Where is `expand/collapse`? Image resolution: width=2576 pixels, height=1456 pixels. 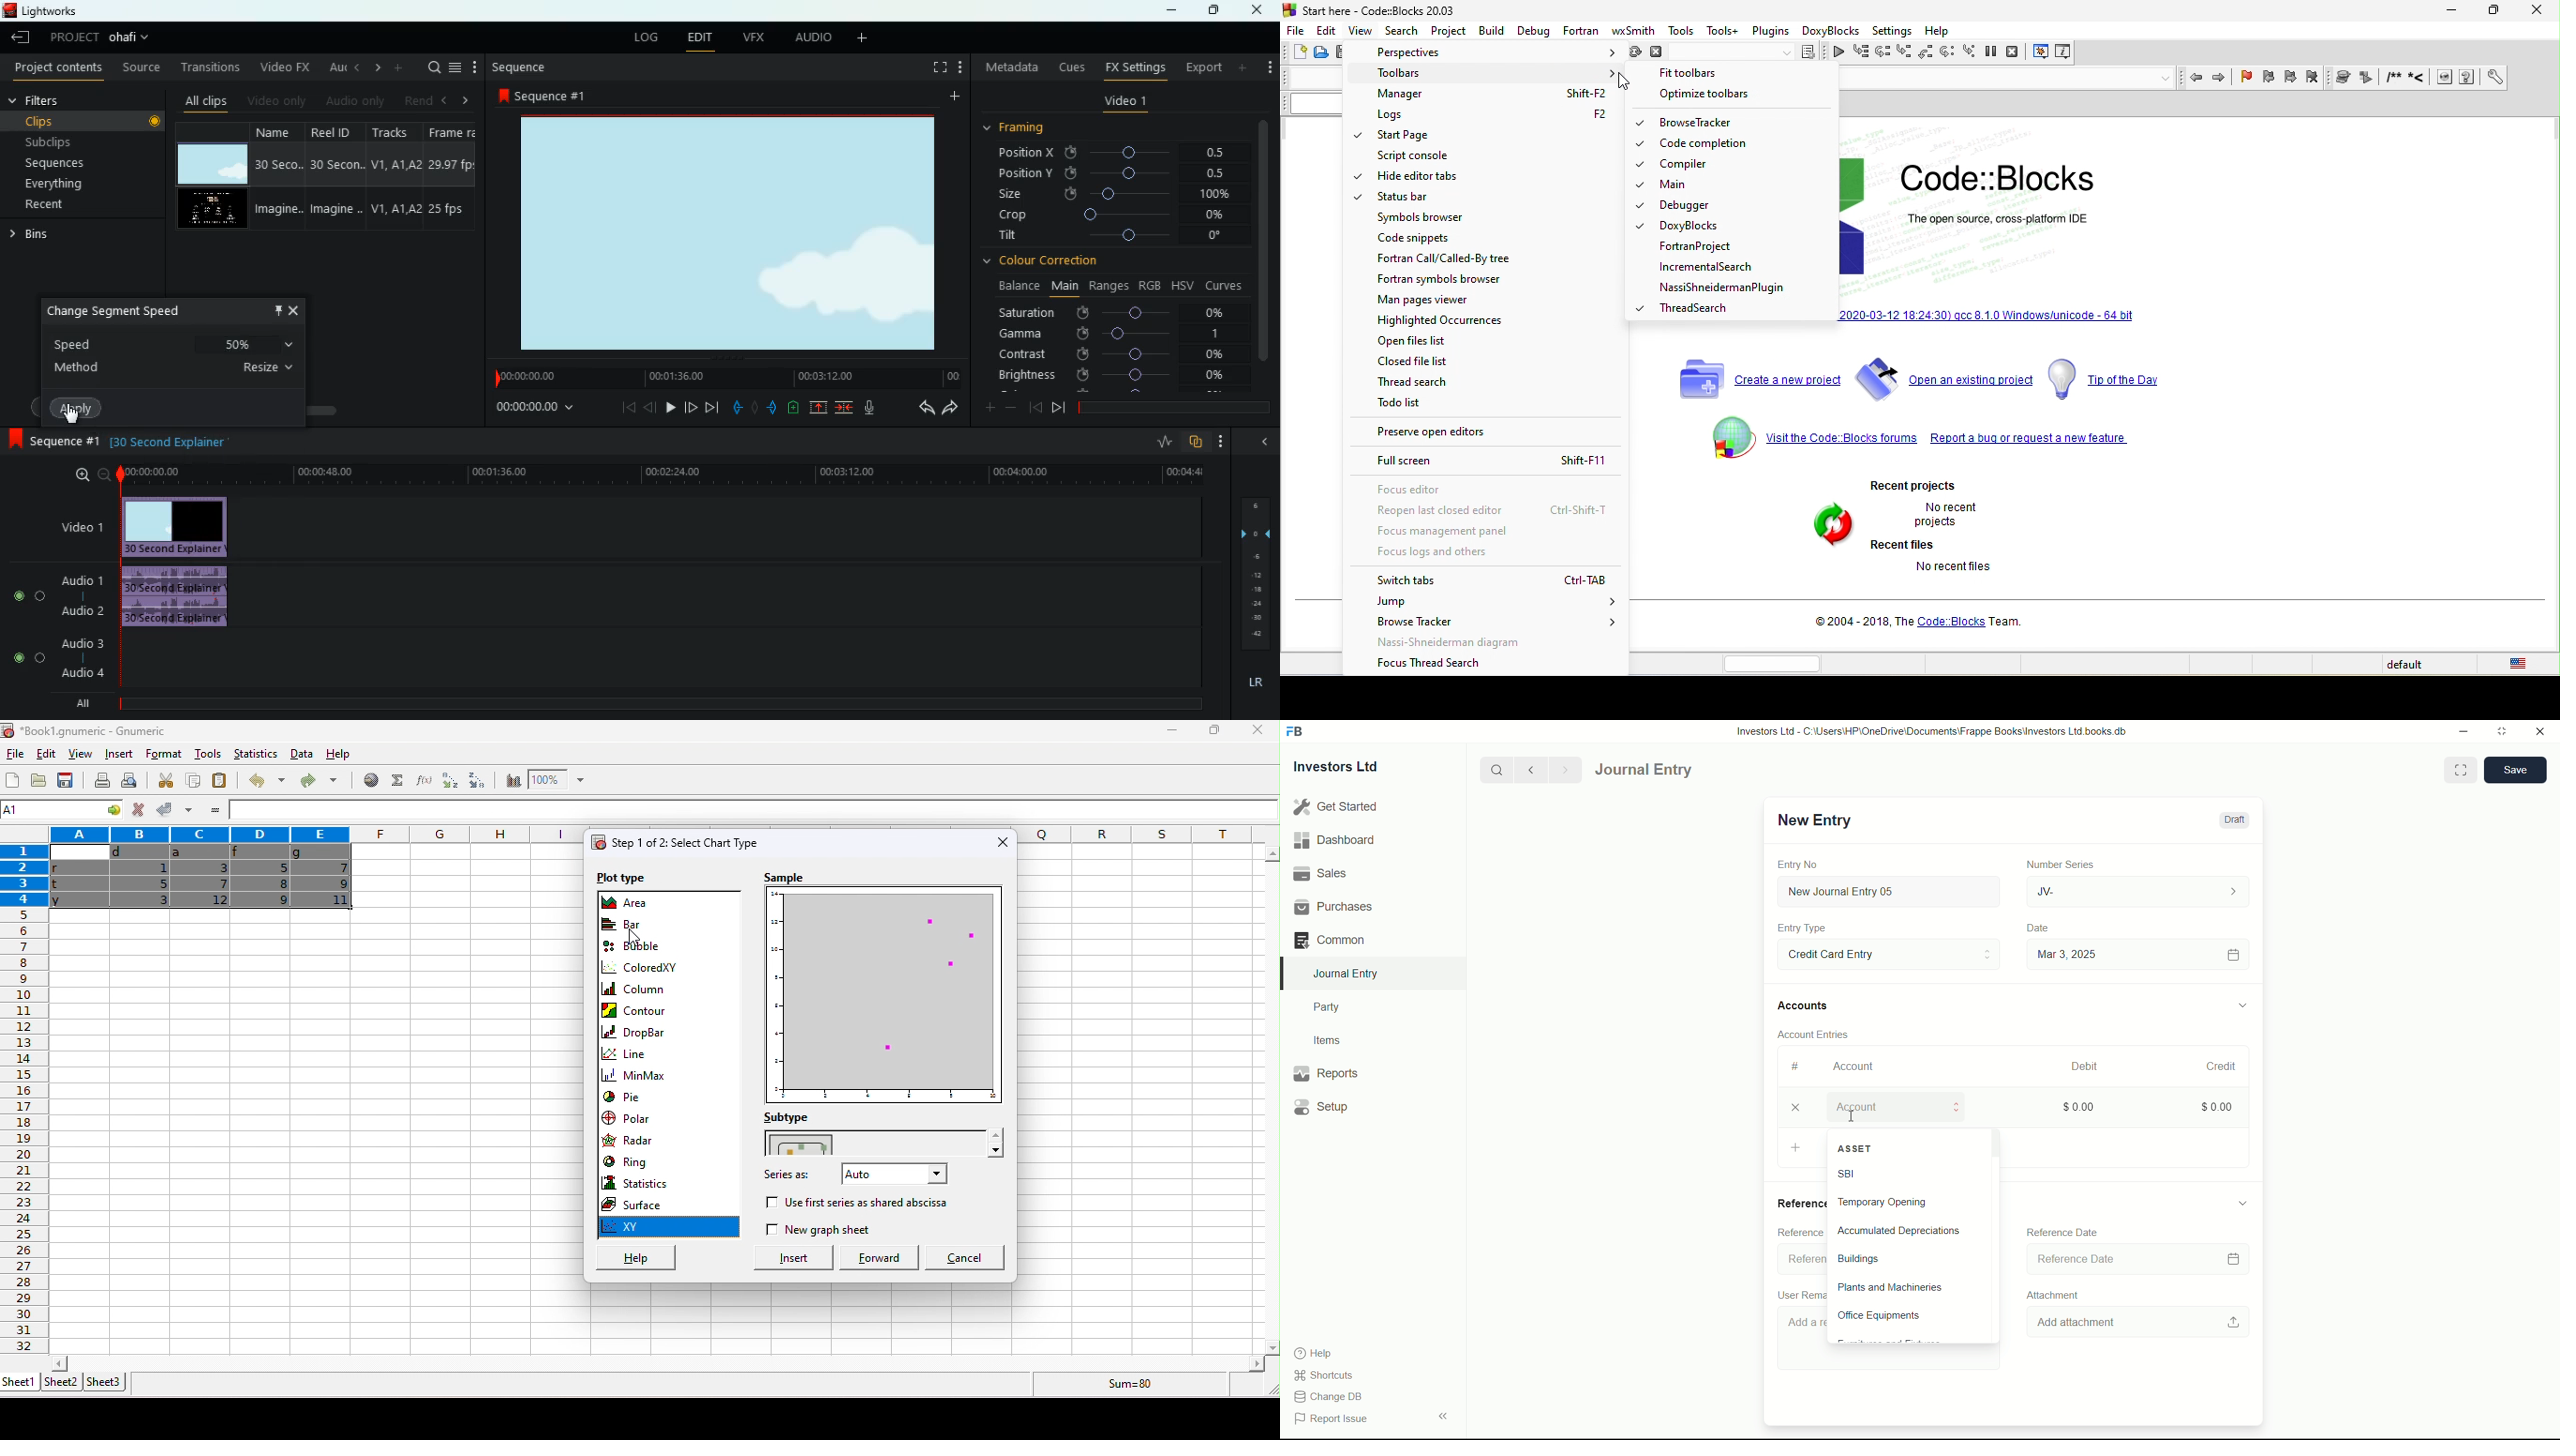
expand/collapse is located at coordinates (2241, 1003).